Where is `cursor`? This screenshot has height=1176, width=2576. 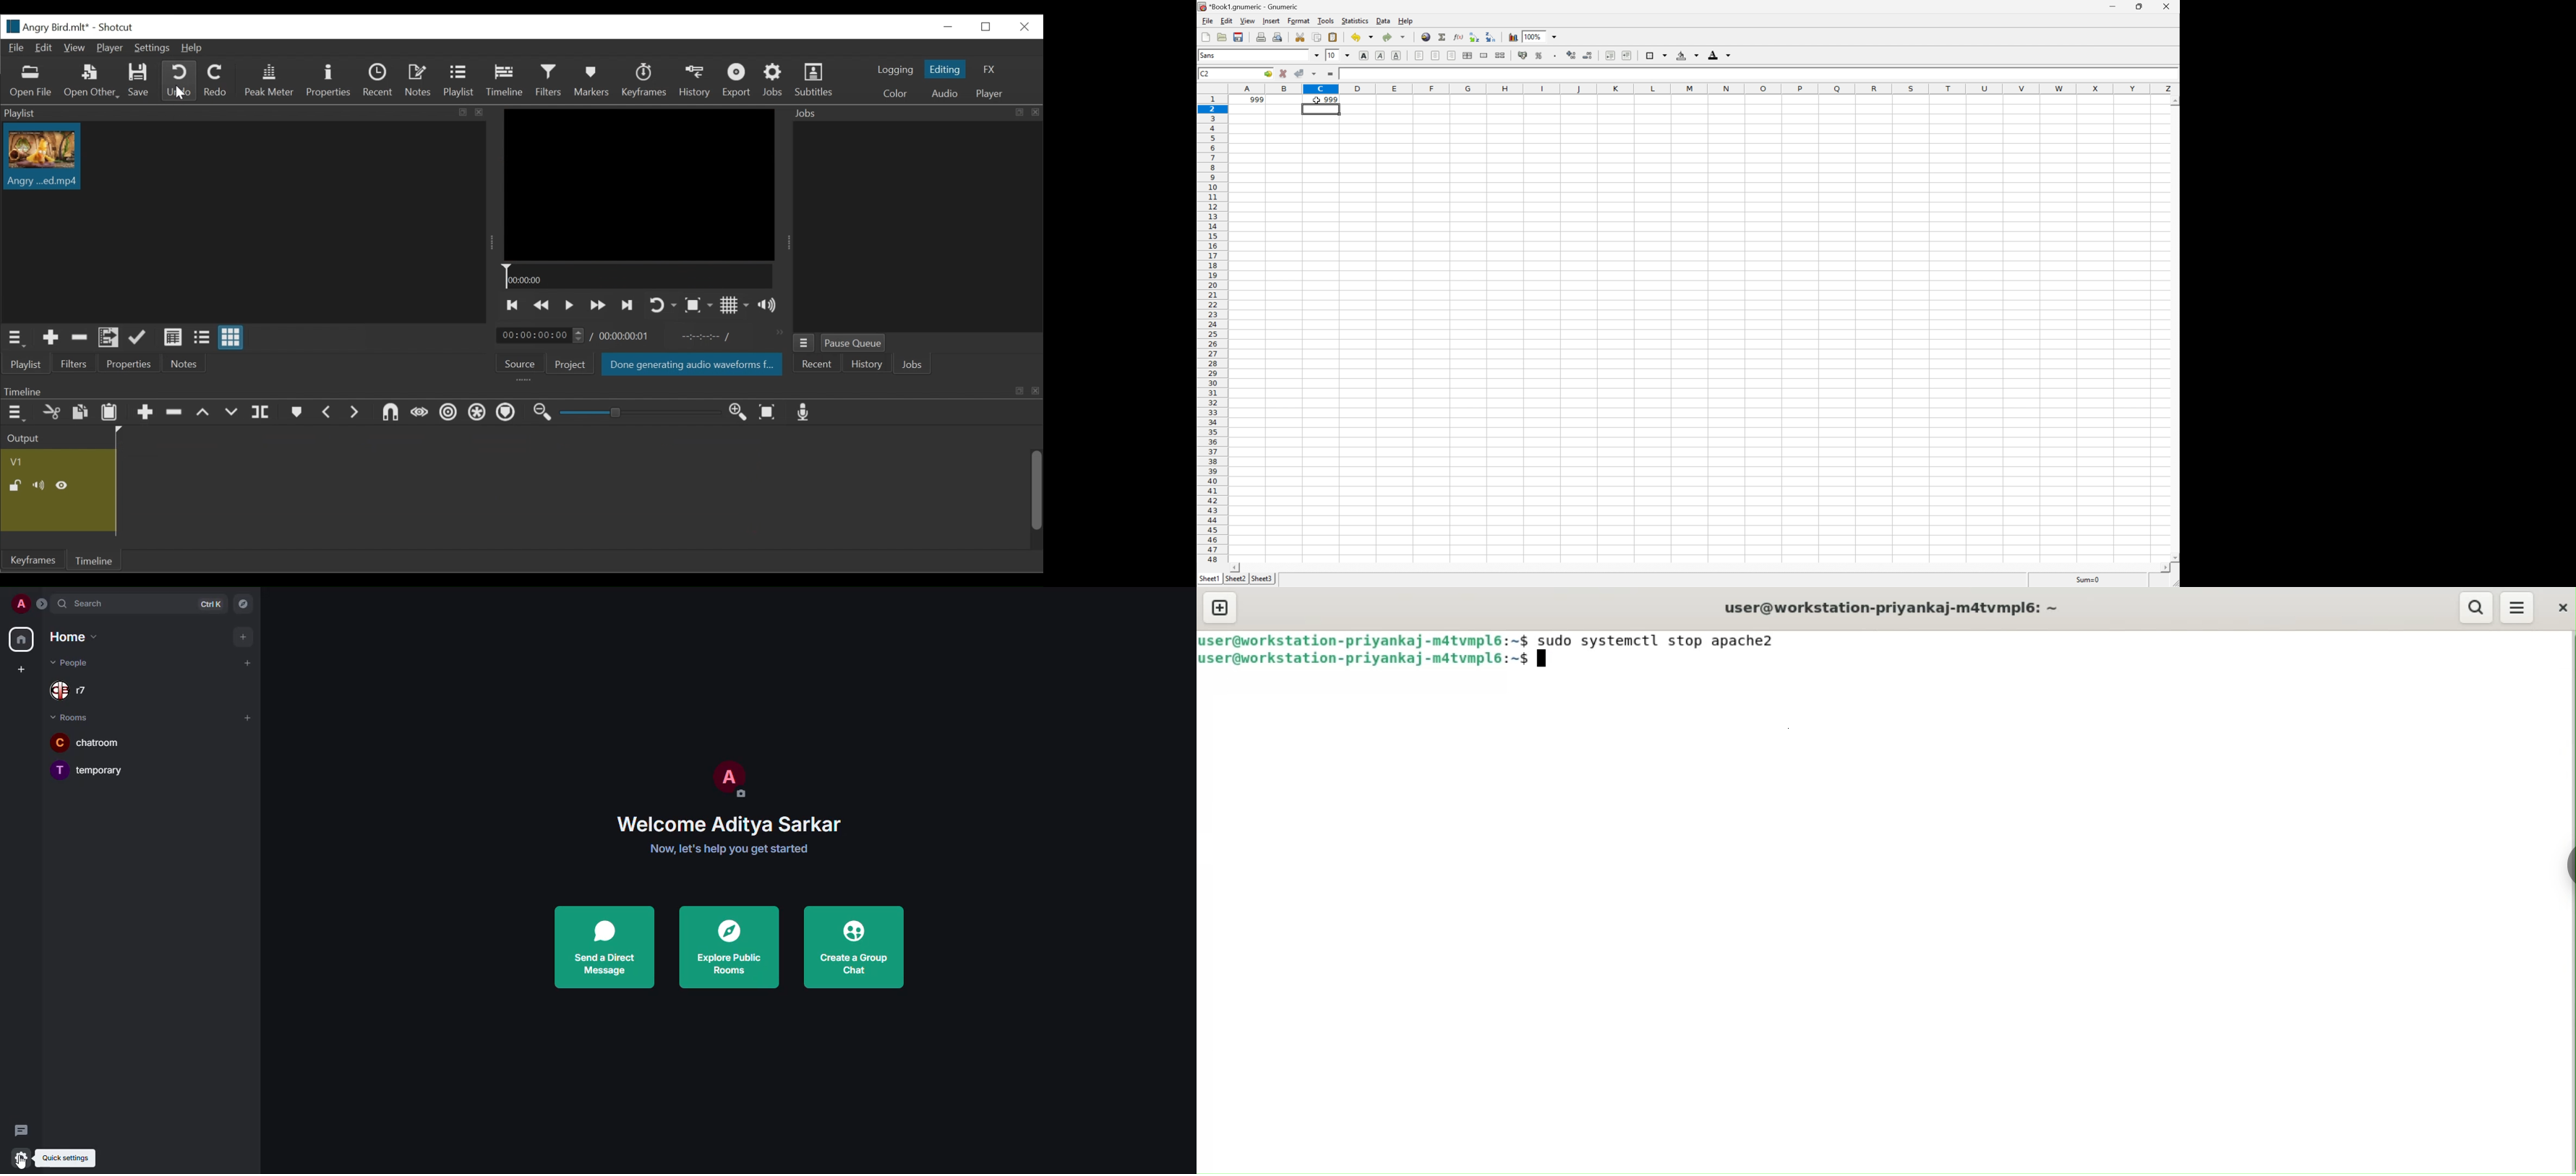
cursor is located at coordinates (24, 1163).